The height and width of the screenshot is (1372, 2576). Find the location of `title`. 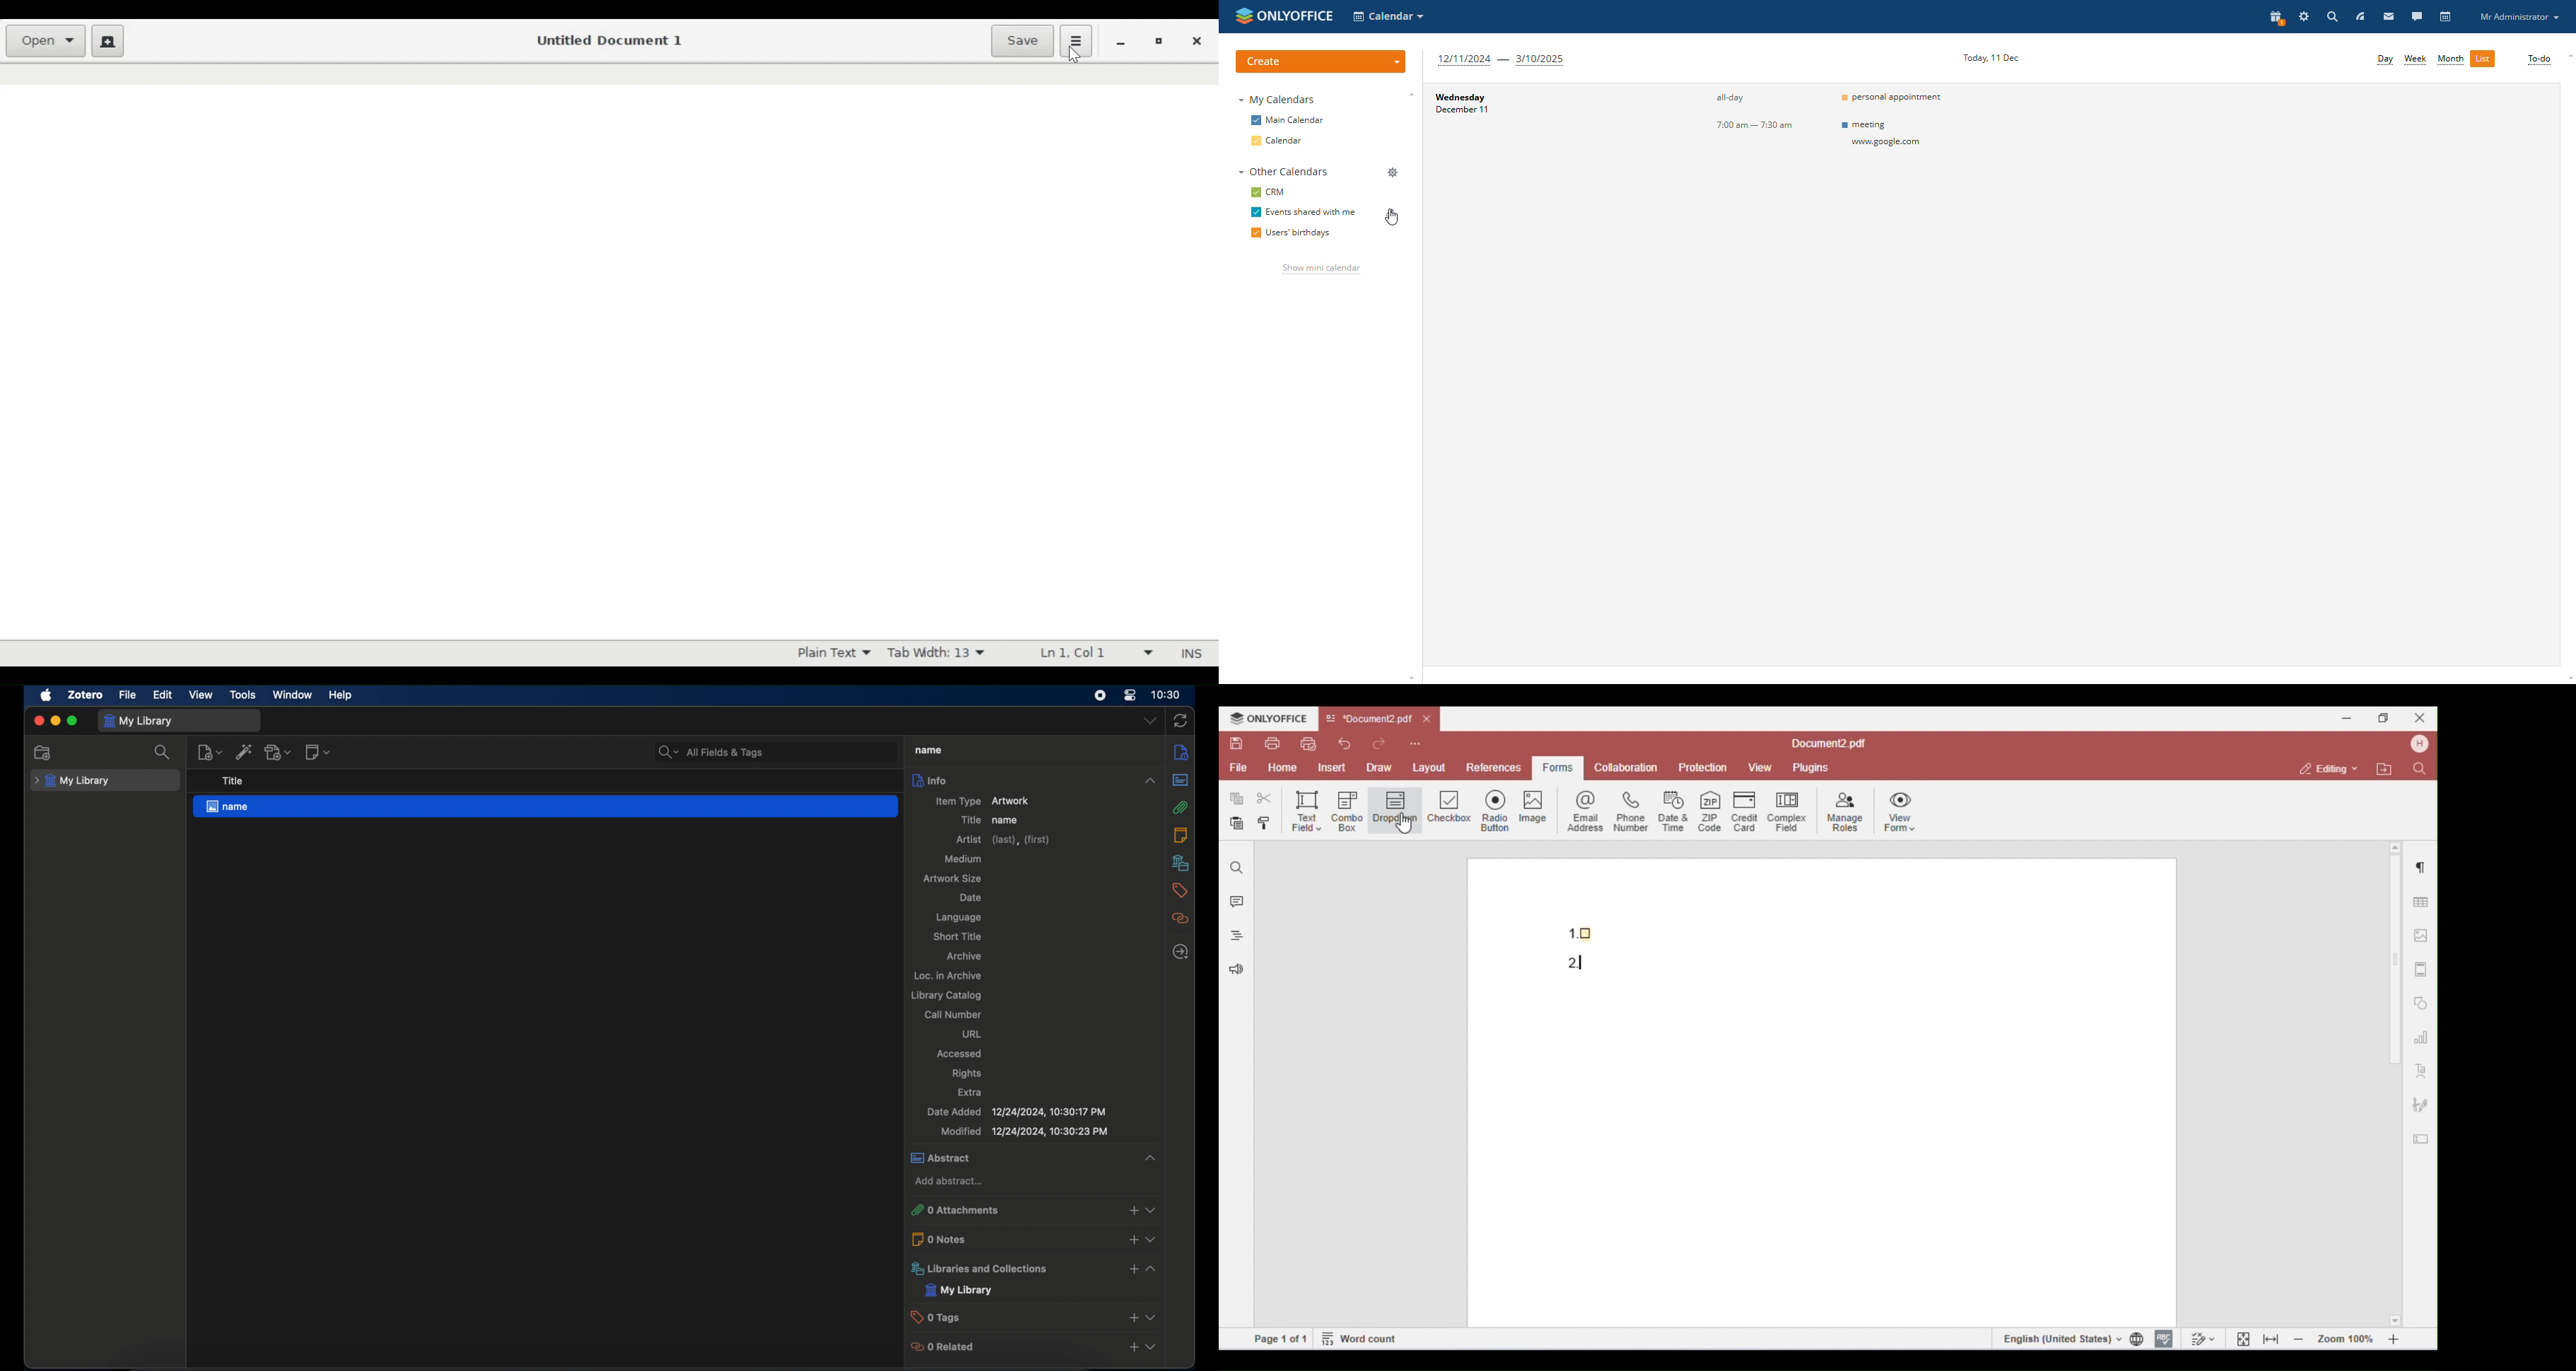

title is located at coordinates (232, 781).